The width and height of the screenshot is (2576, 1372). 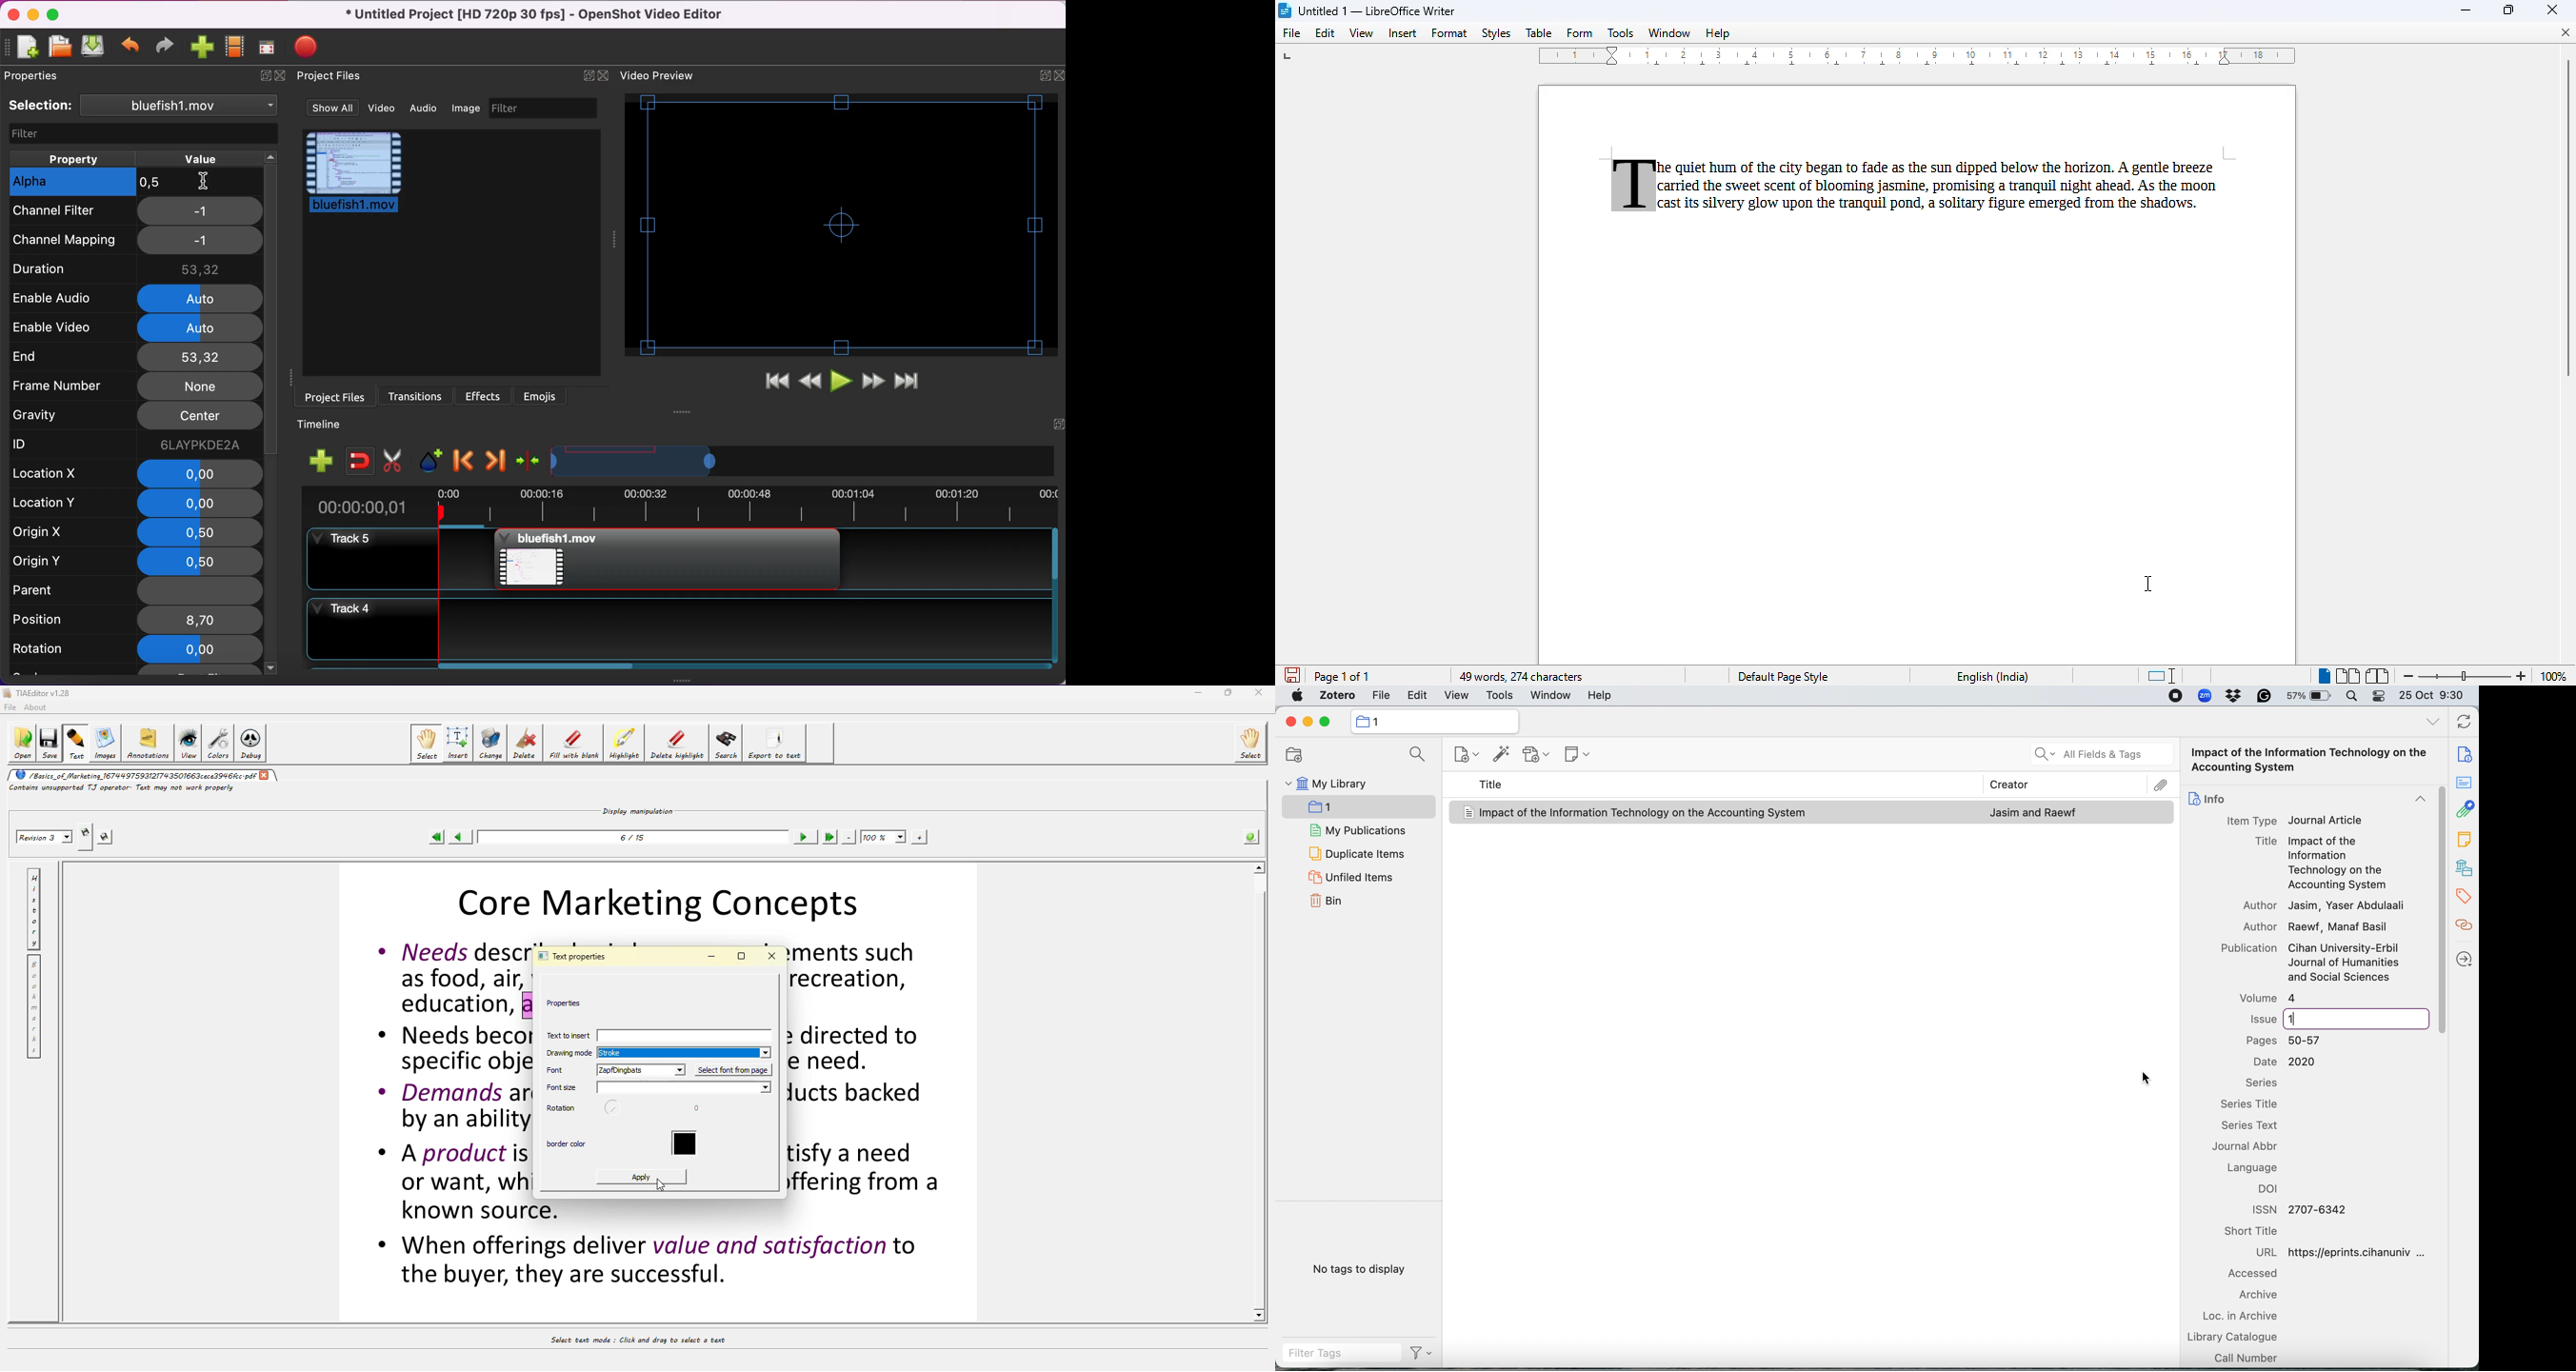 What do you see at coordinates (1466, 755) in the screenshot?
I see `new item` at bounding box center [1466, 755].